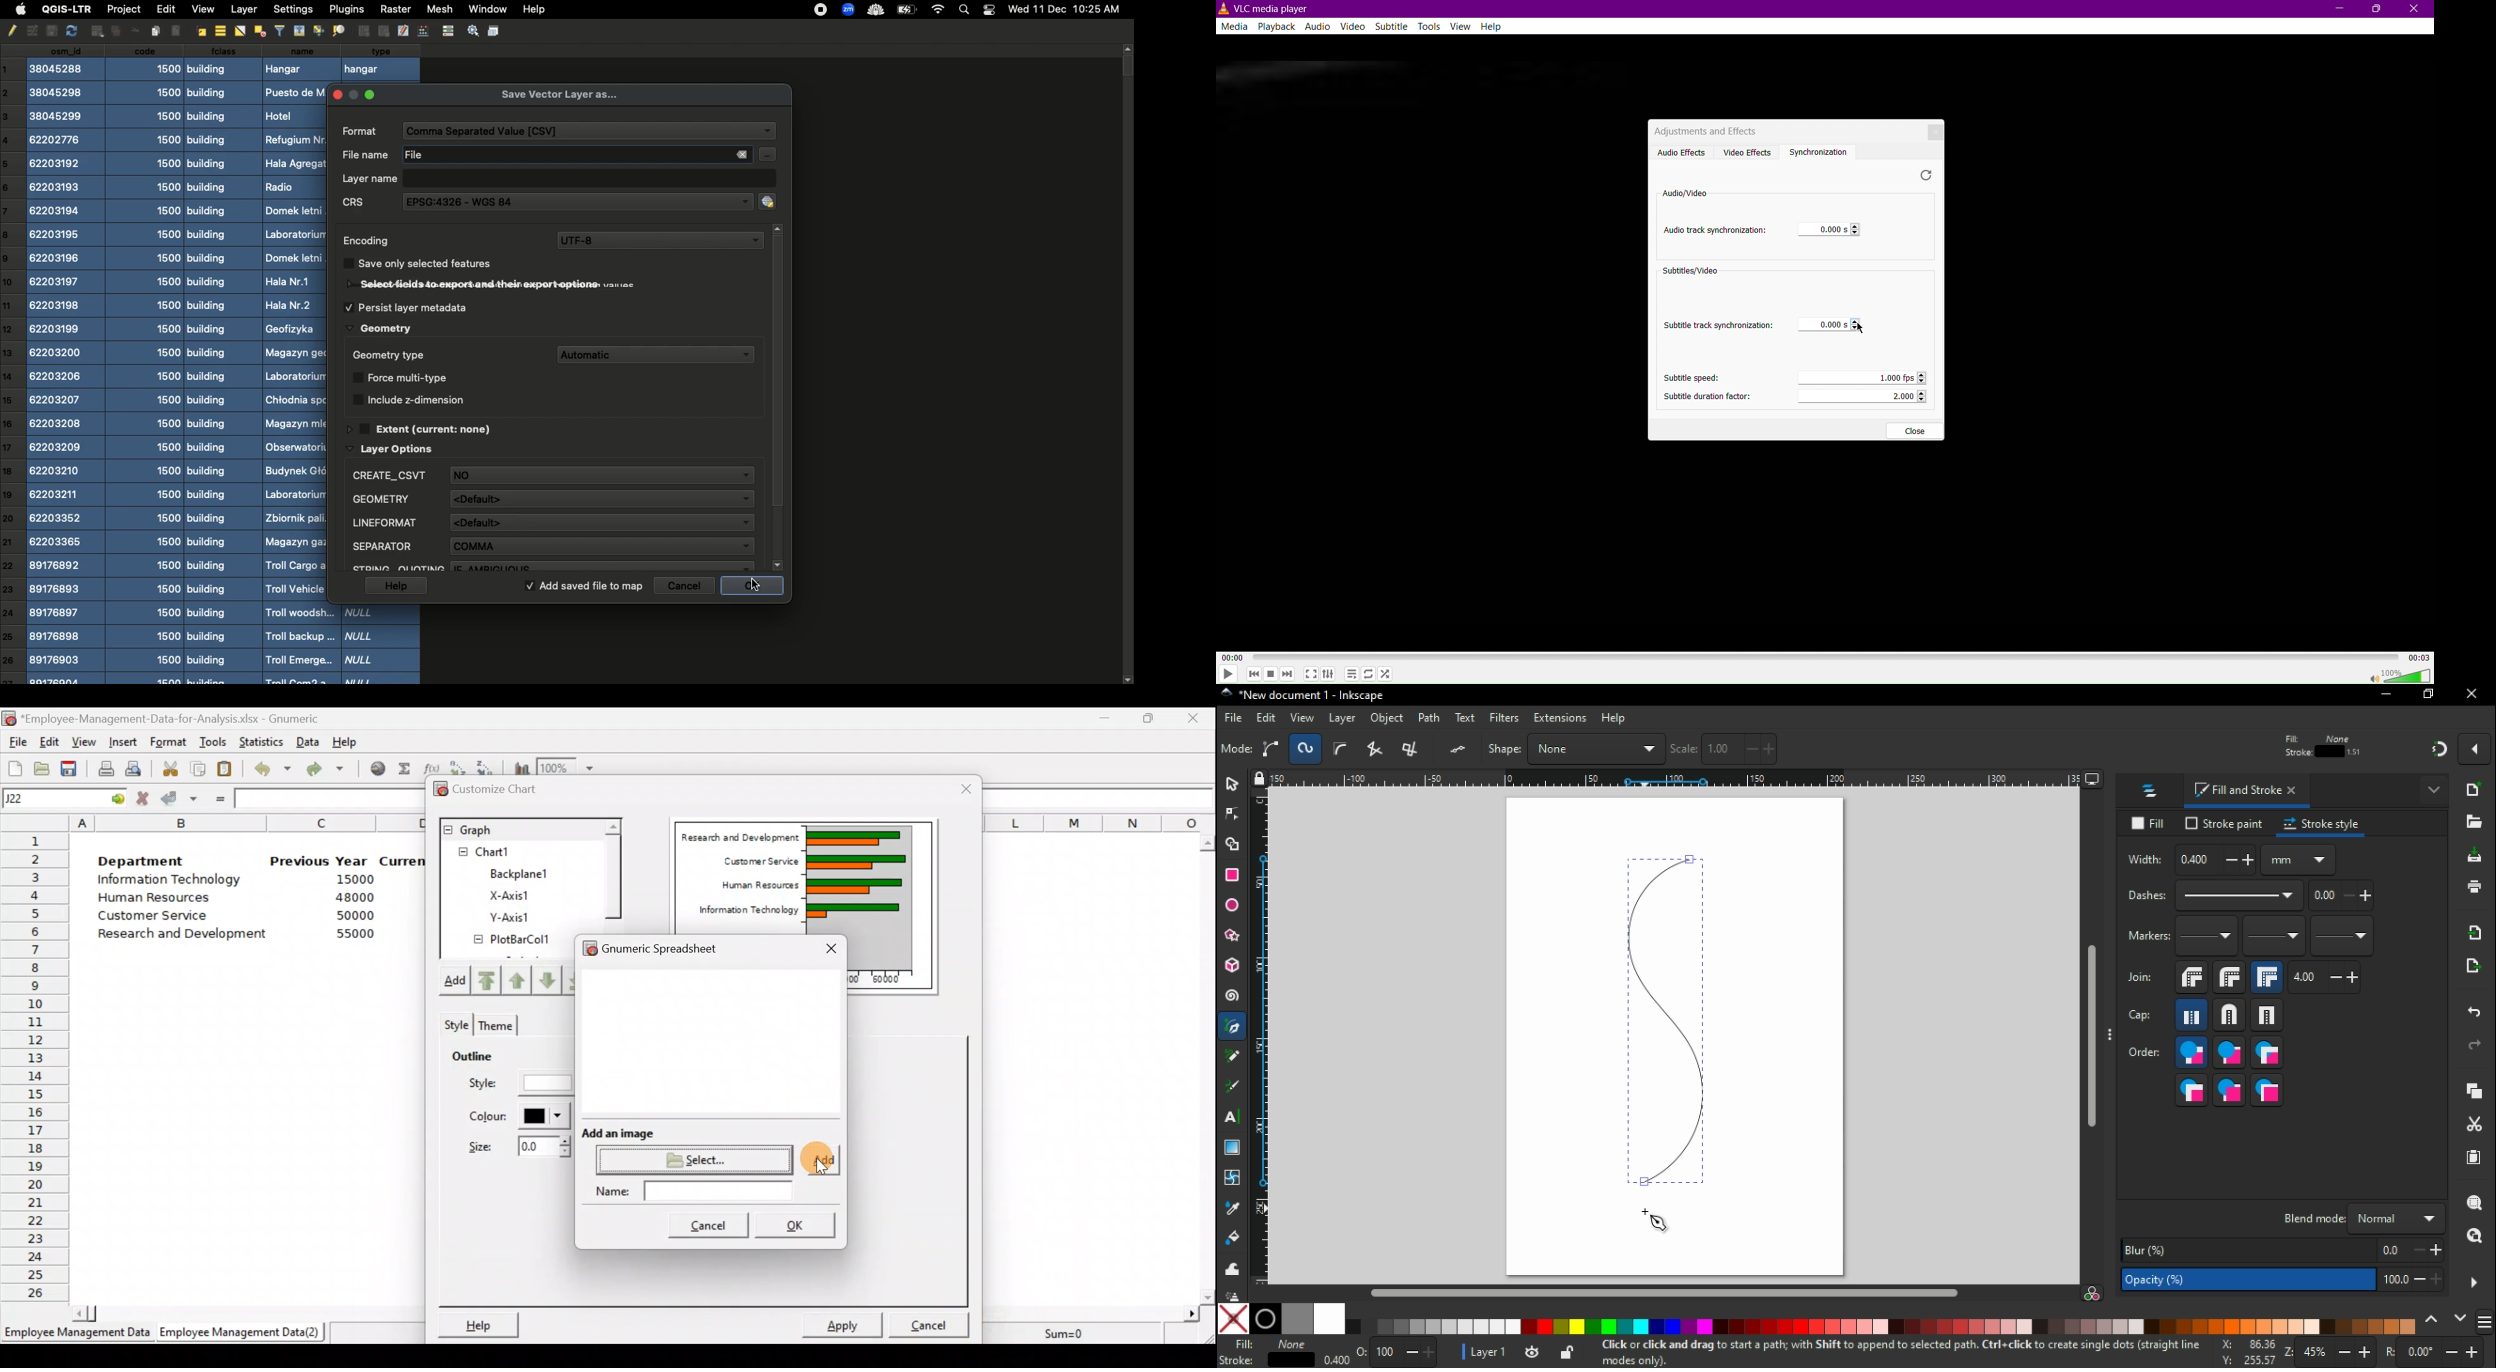 This screenshot has width=2520, height=1372. I want to click on Cancel, so click(928, 1322).